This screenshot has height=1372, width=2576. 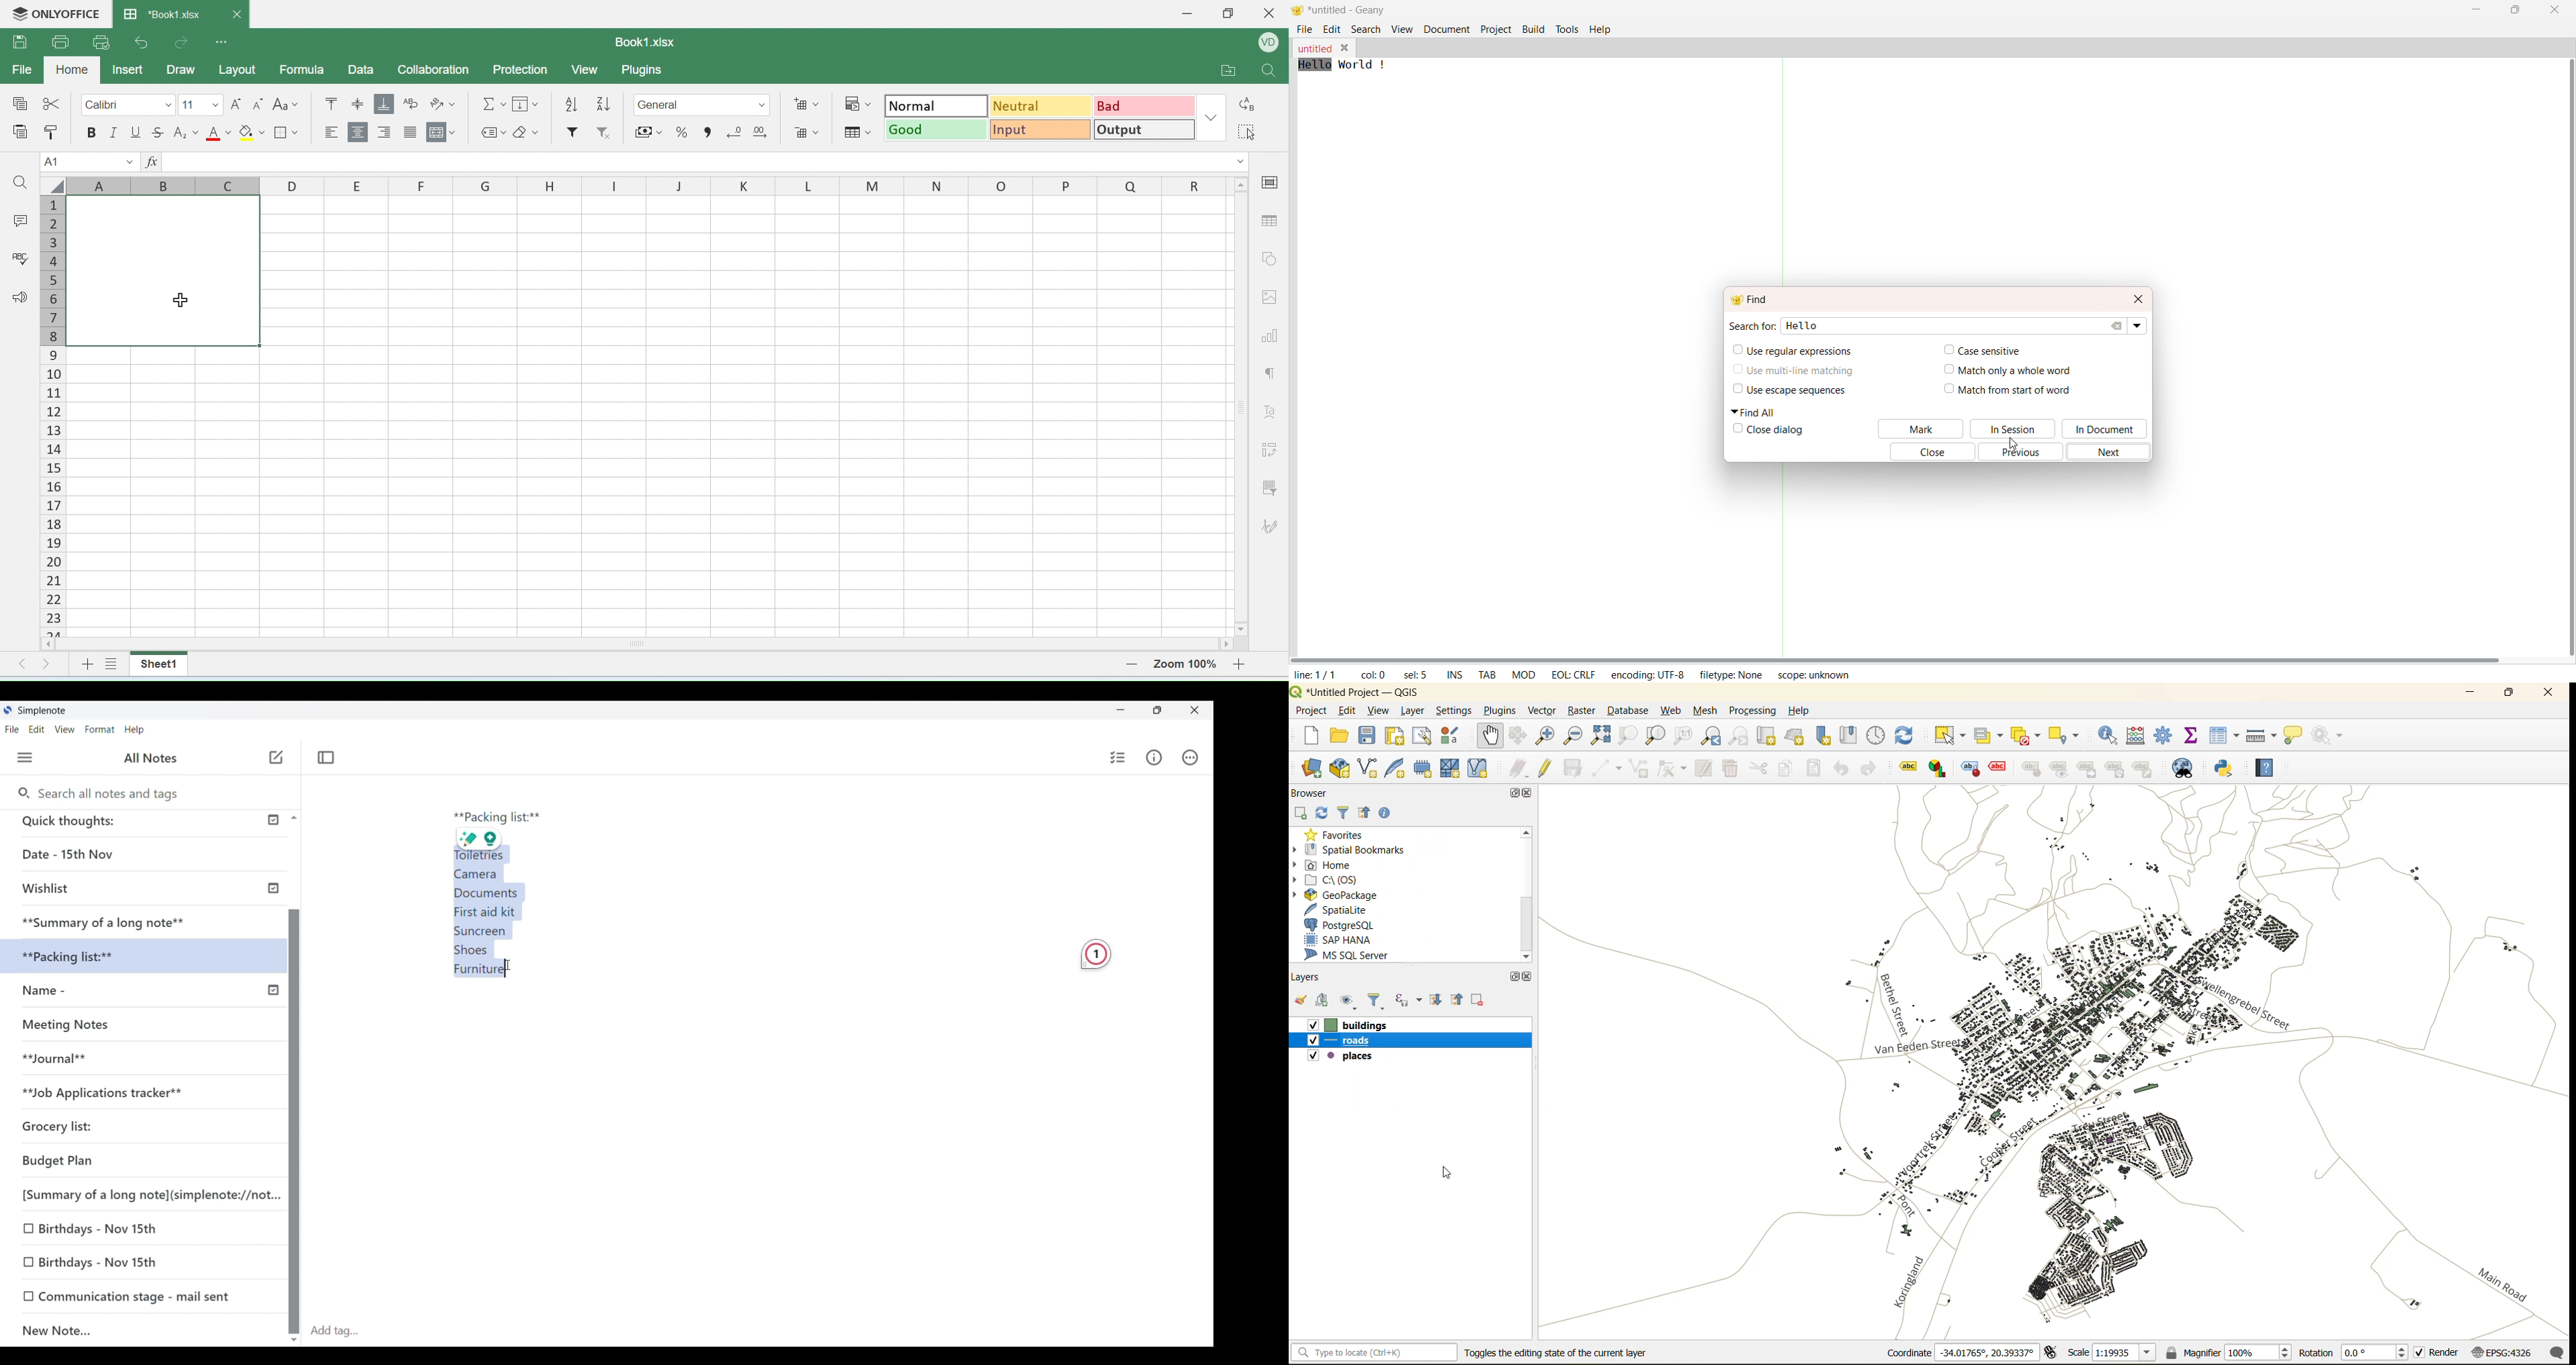 I want to click on Actions, so click(x=1190, y=757).